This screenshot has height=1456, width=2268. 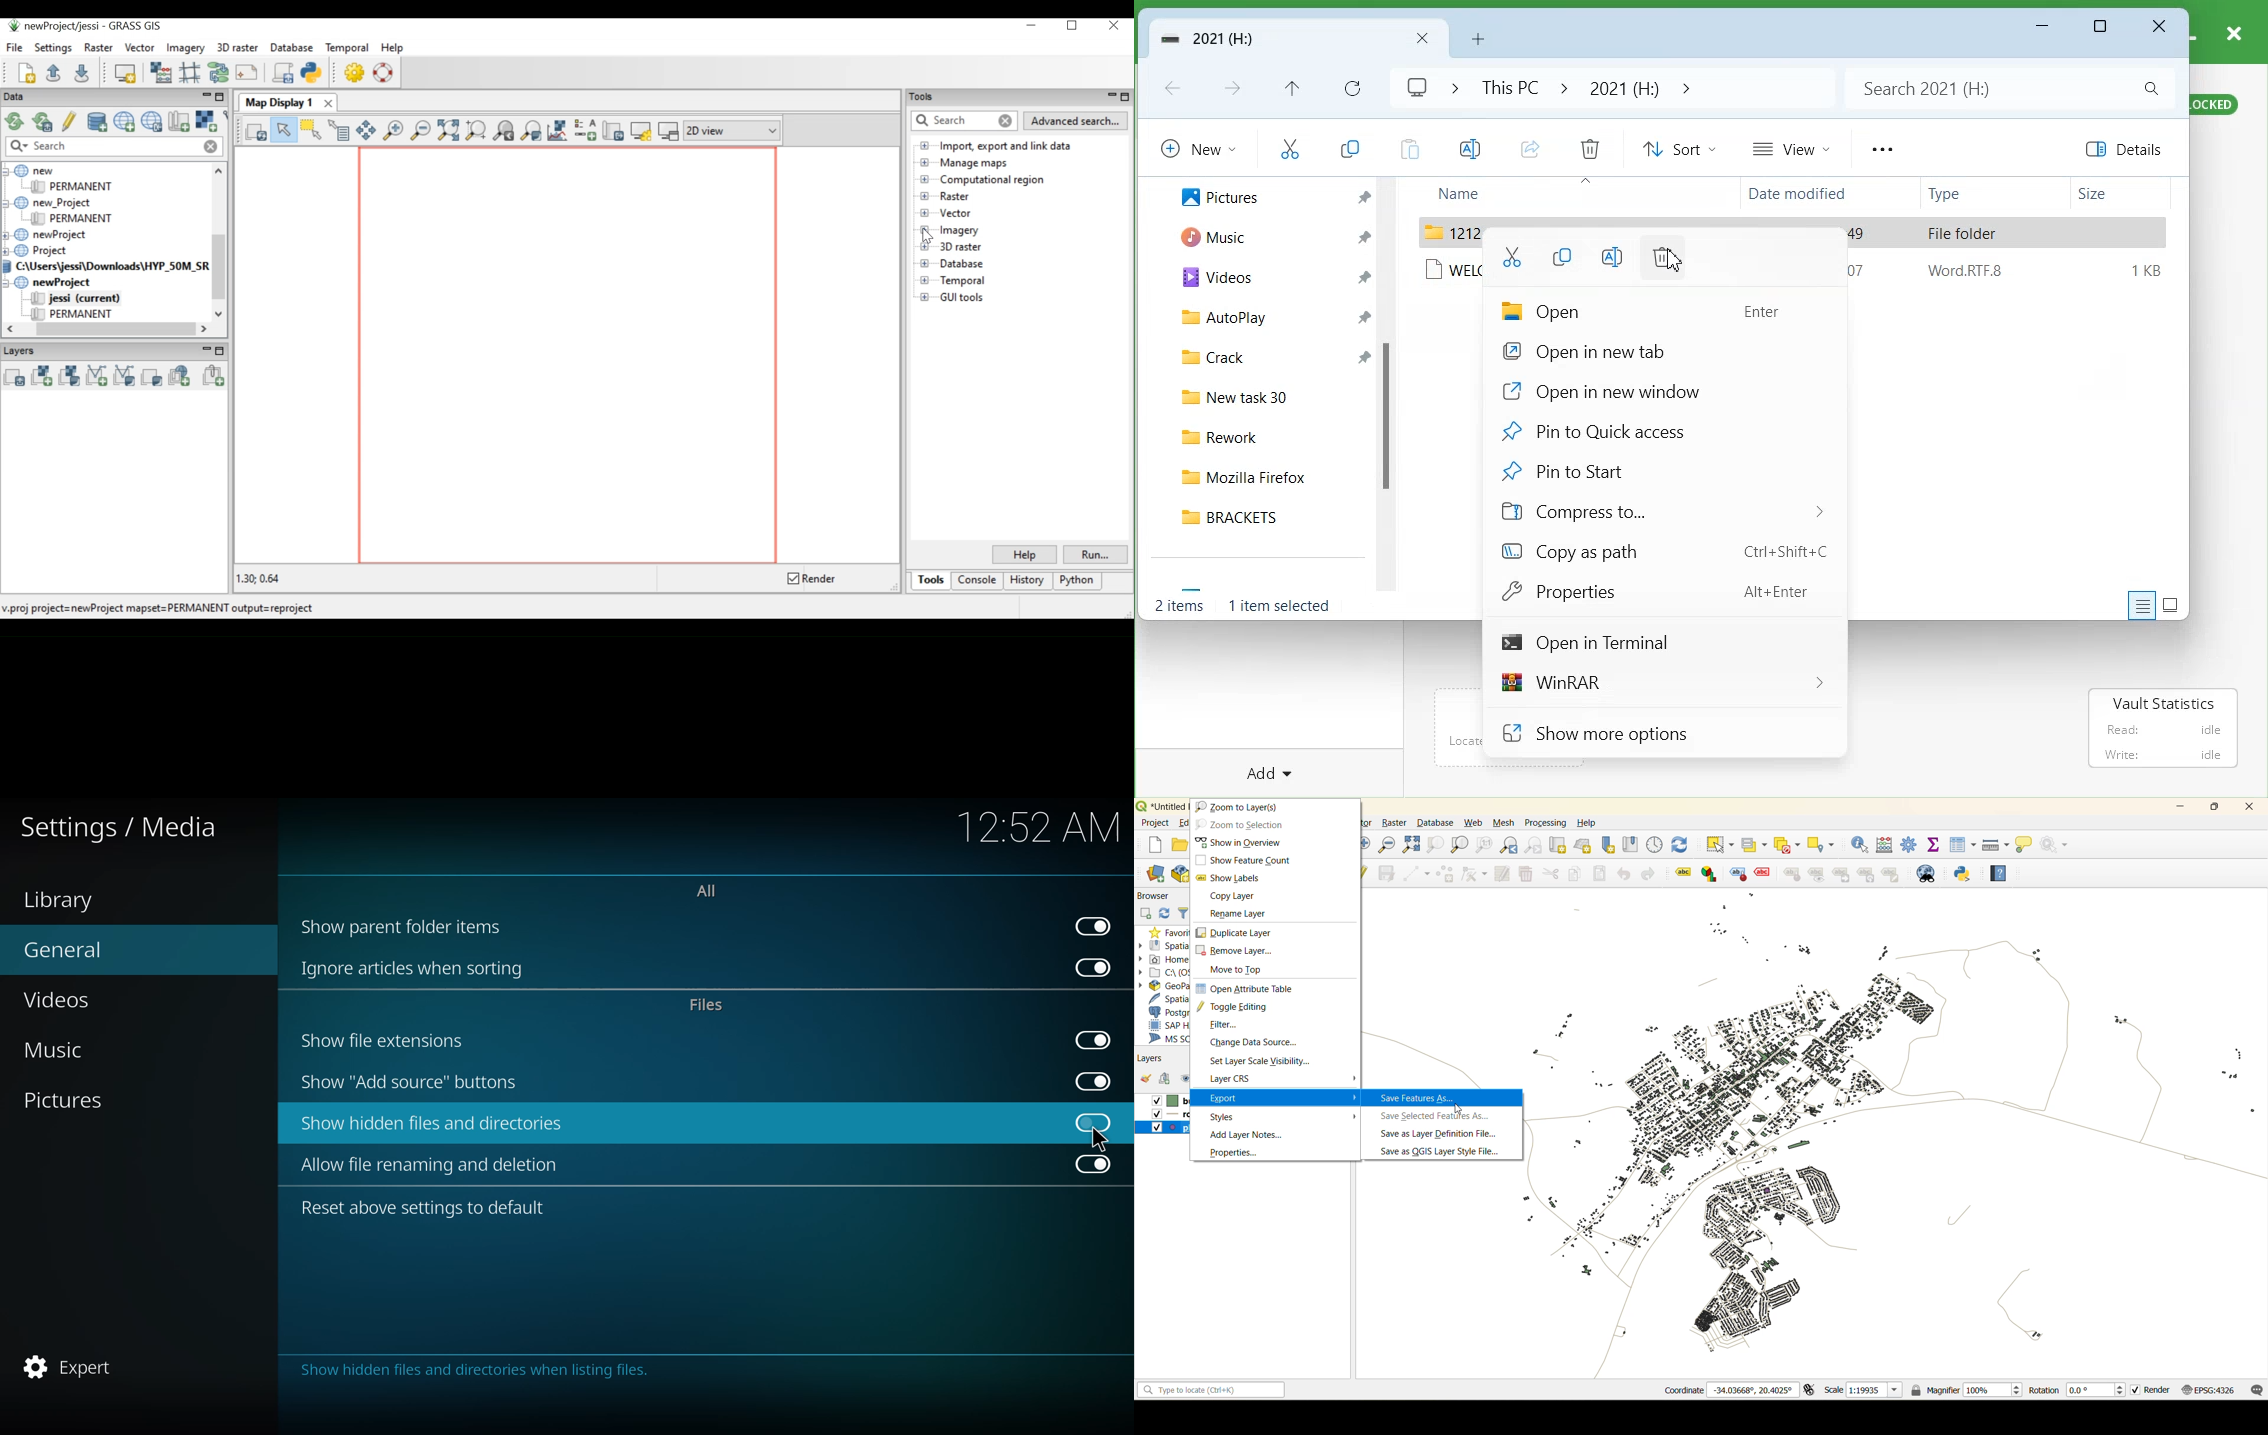 I want to click on toggle editing, so click(x=1236, y=1008).